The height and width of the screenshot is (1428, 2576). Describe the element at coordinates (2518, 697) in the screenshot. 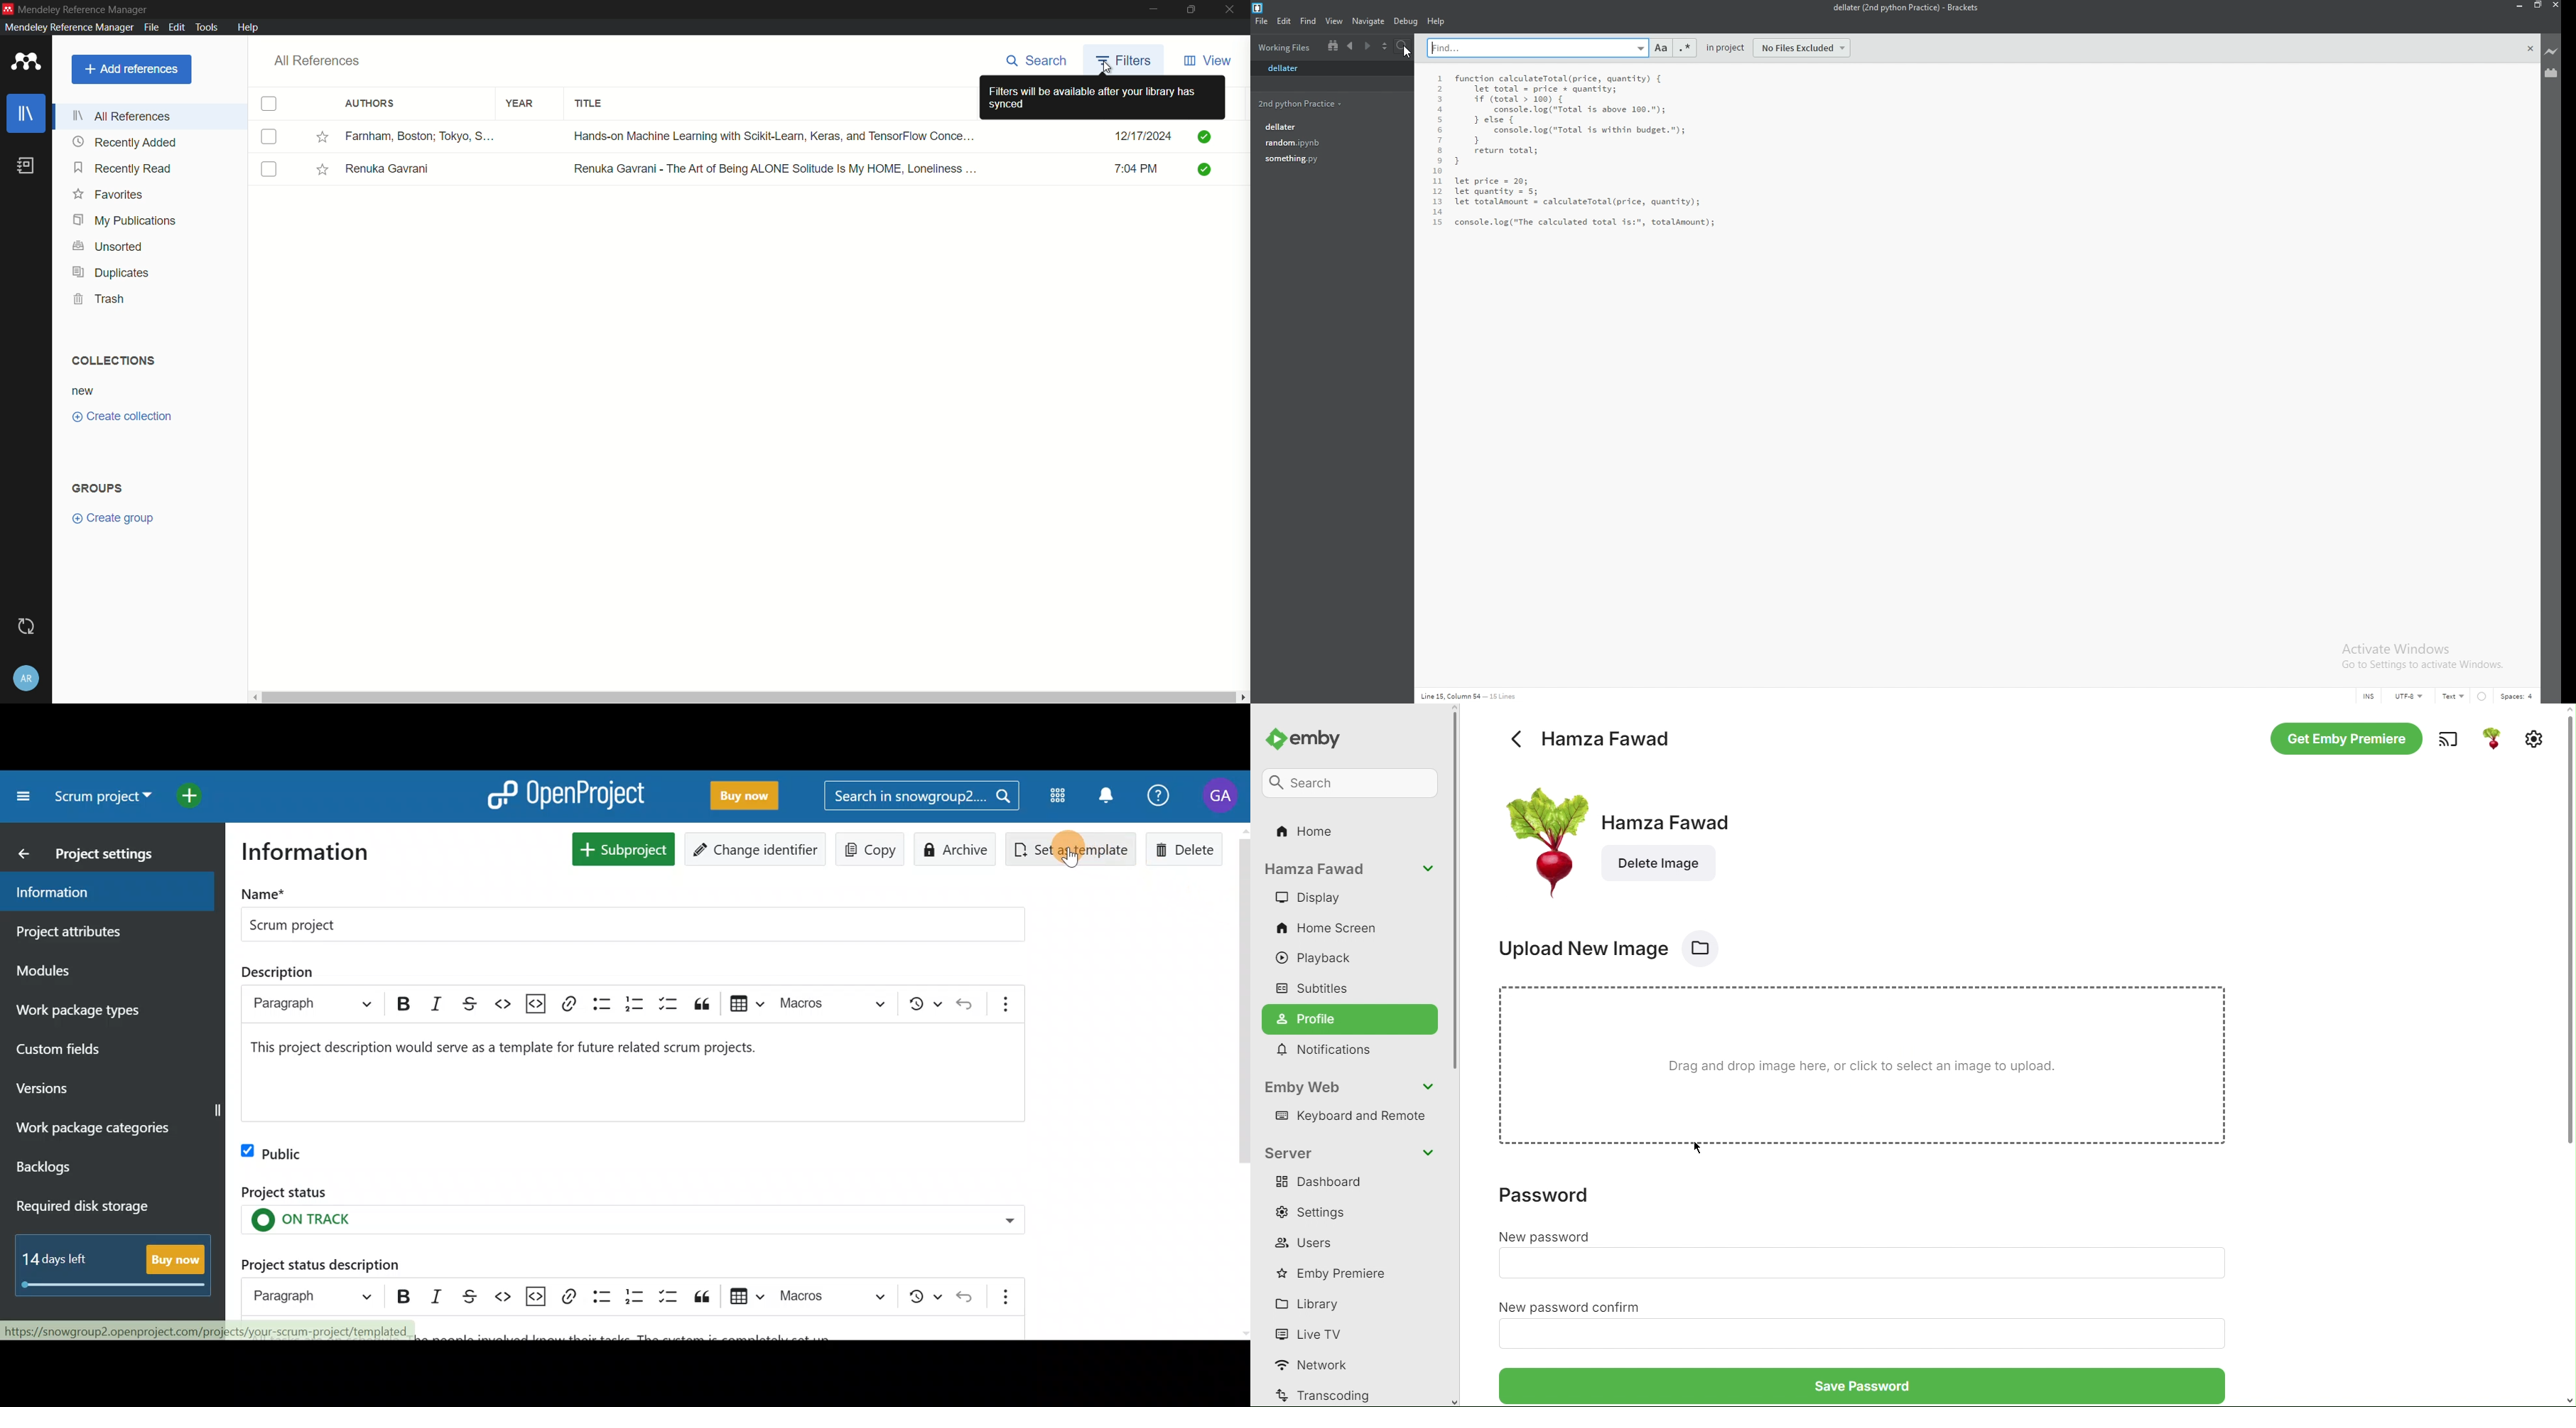

I see `spaces: 4` at that location.